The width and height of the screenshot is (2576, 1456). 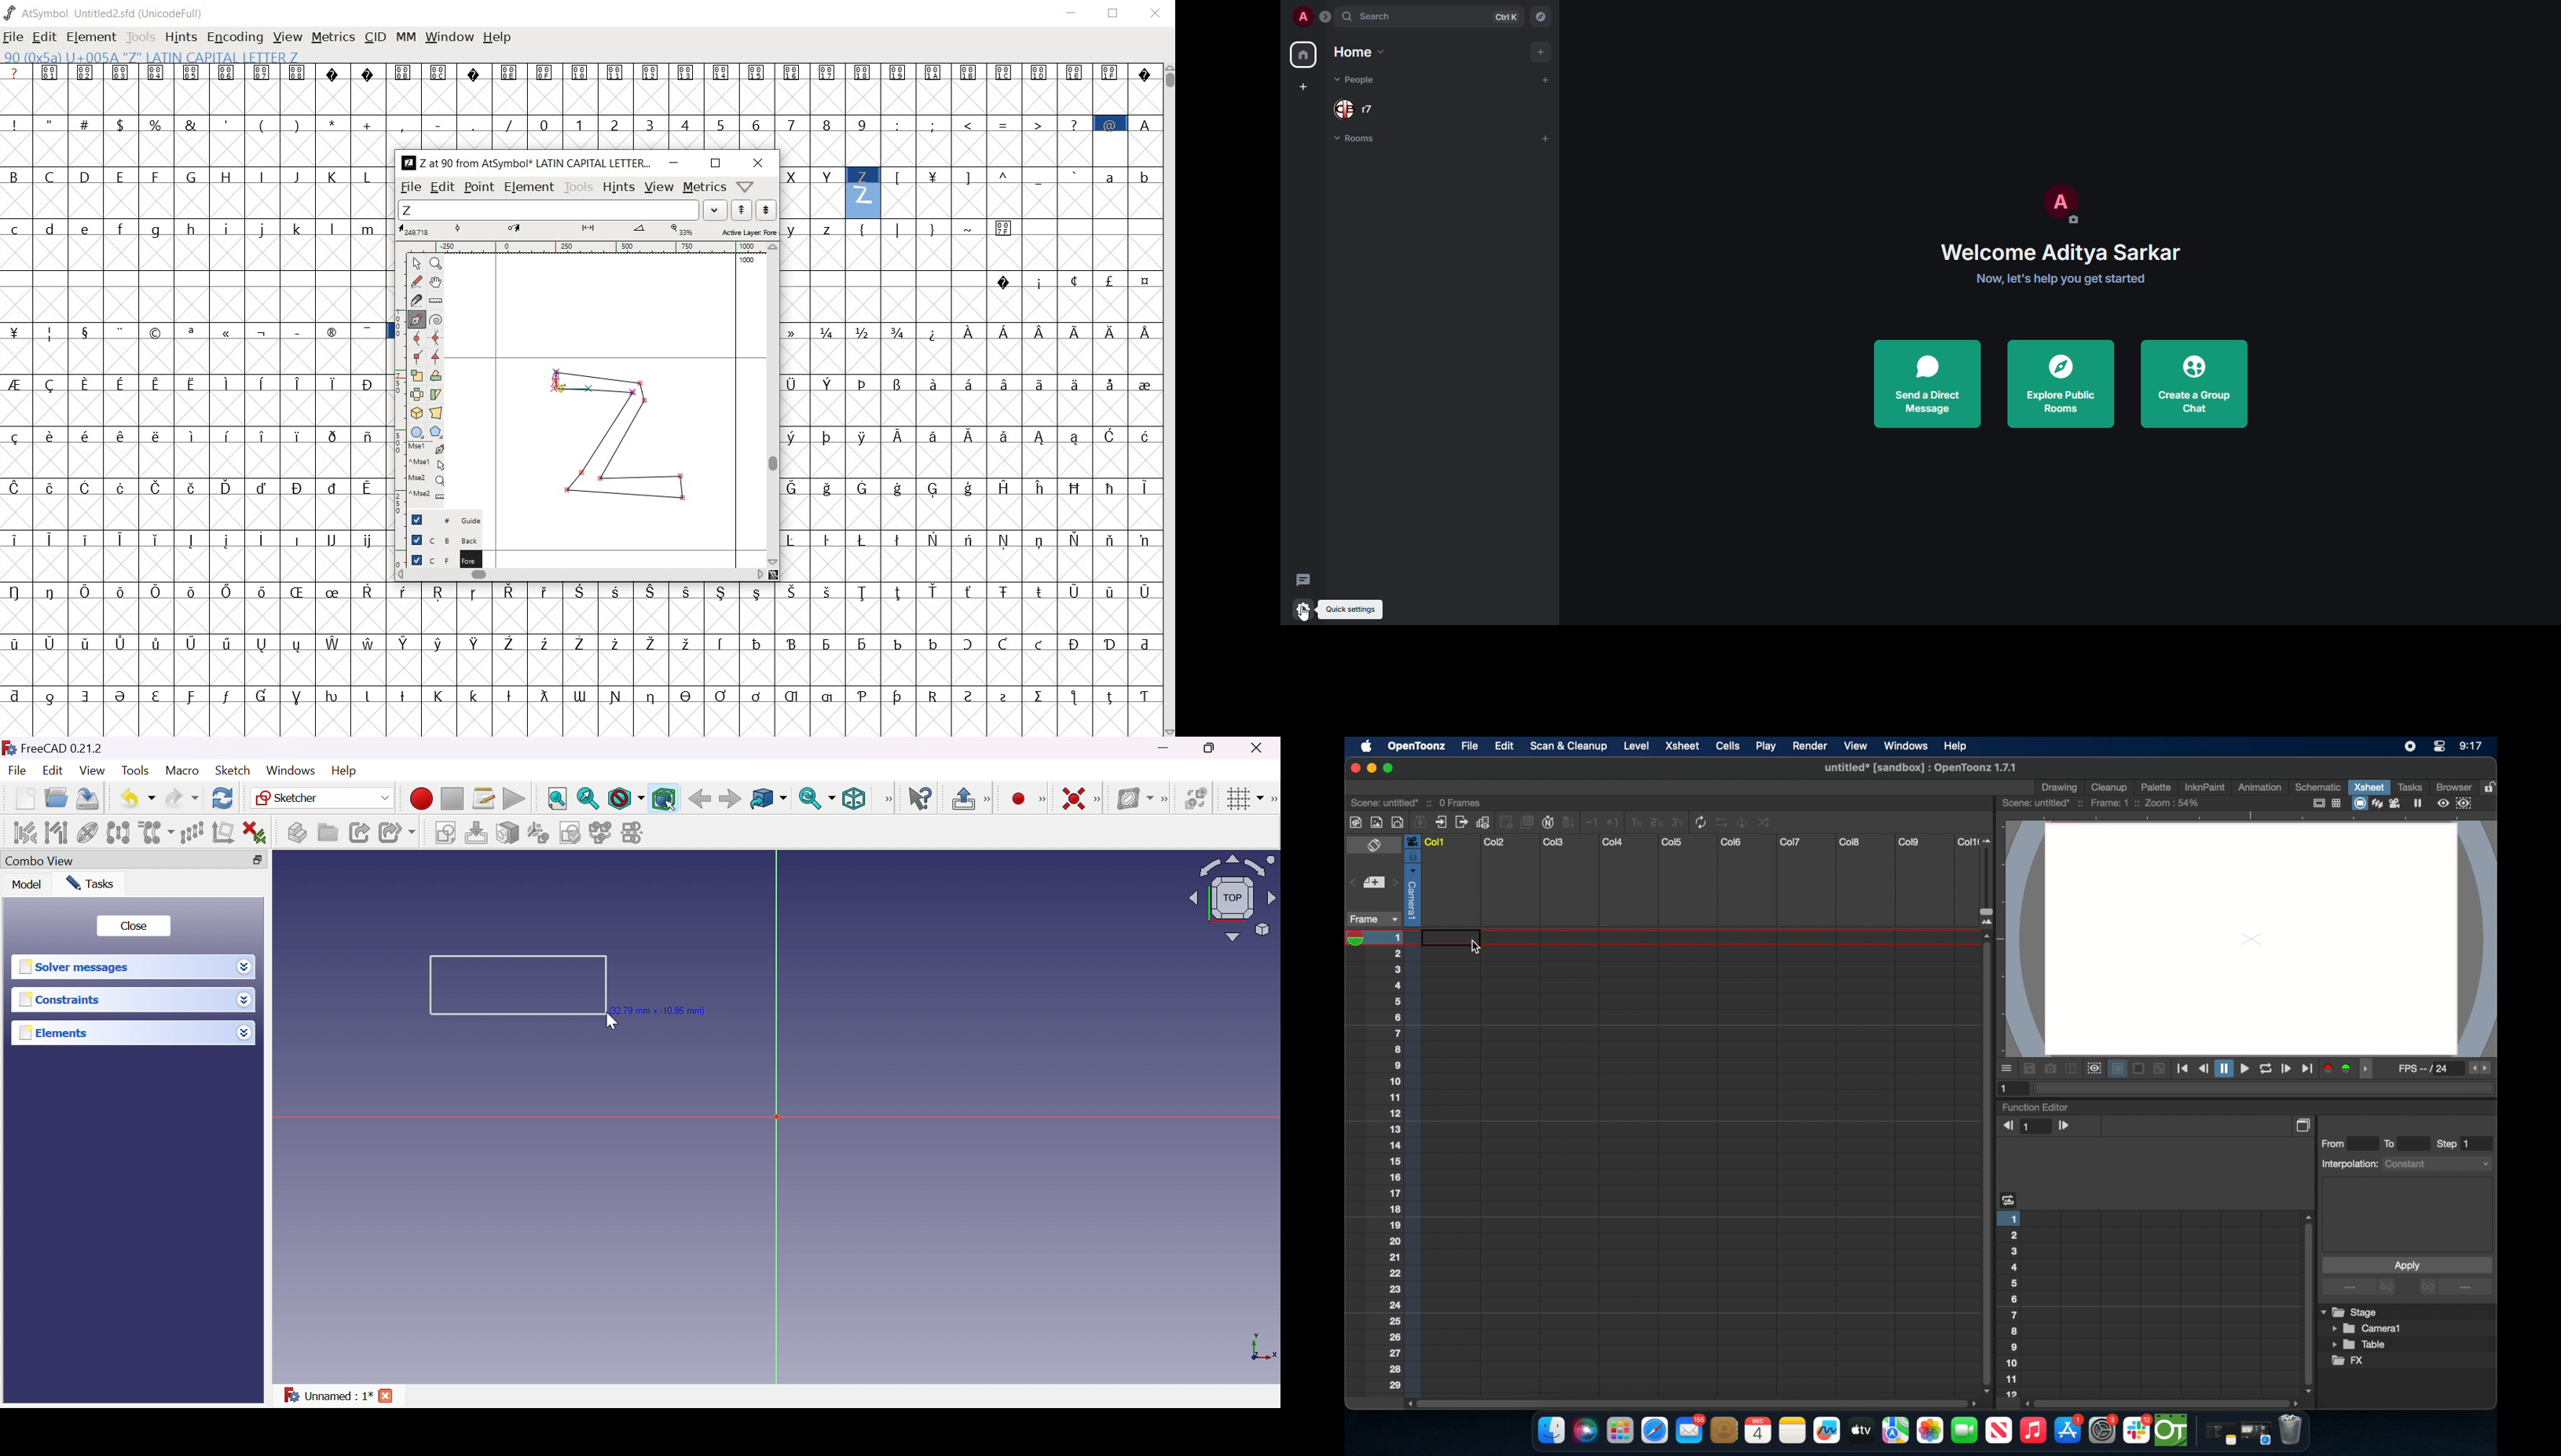 I want to click on MAGNIFY, so click(x=435, y=264).